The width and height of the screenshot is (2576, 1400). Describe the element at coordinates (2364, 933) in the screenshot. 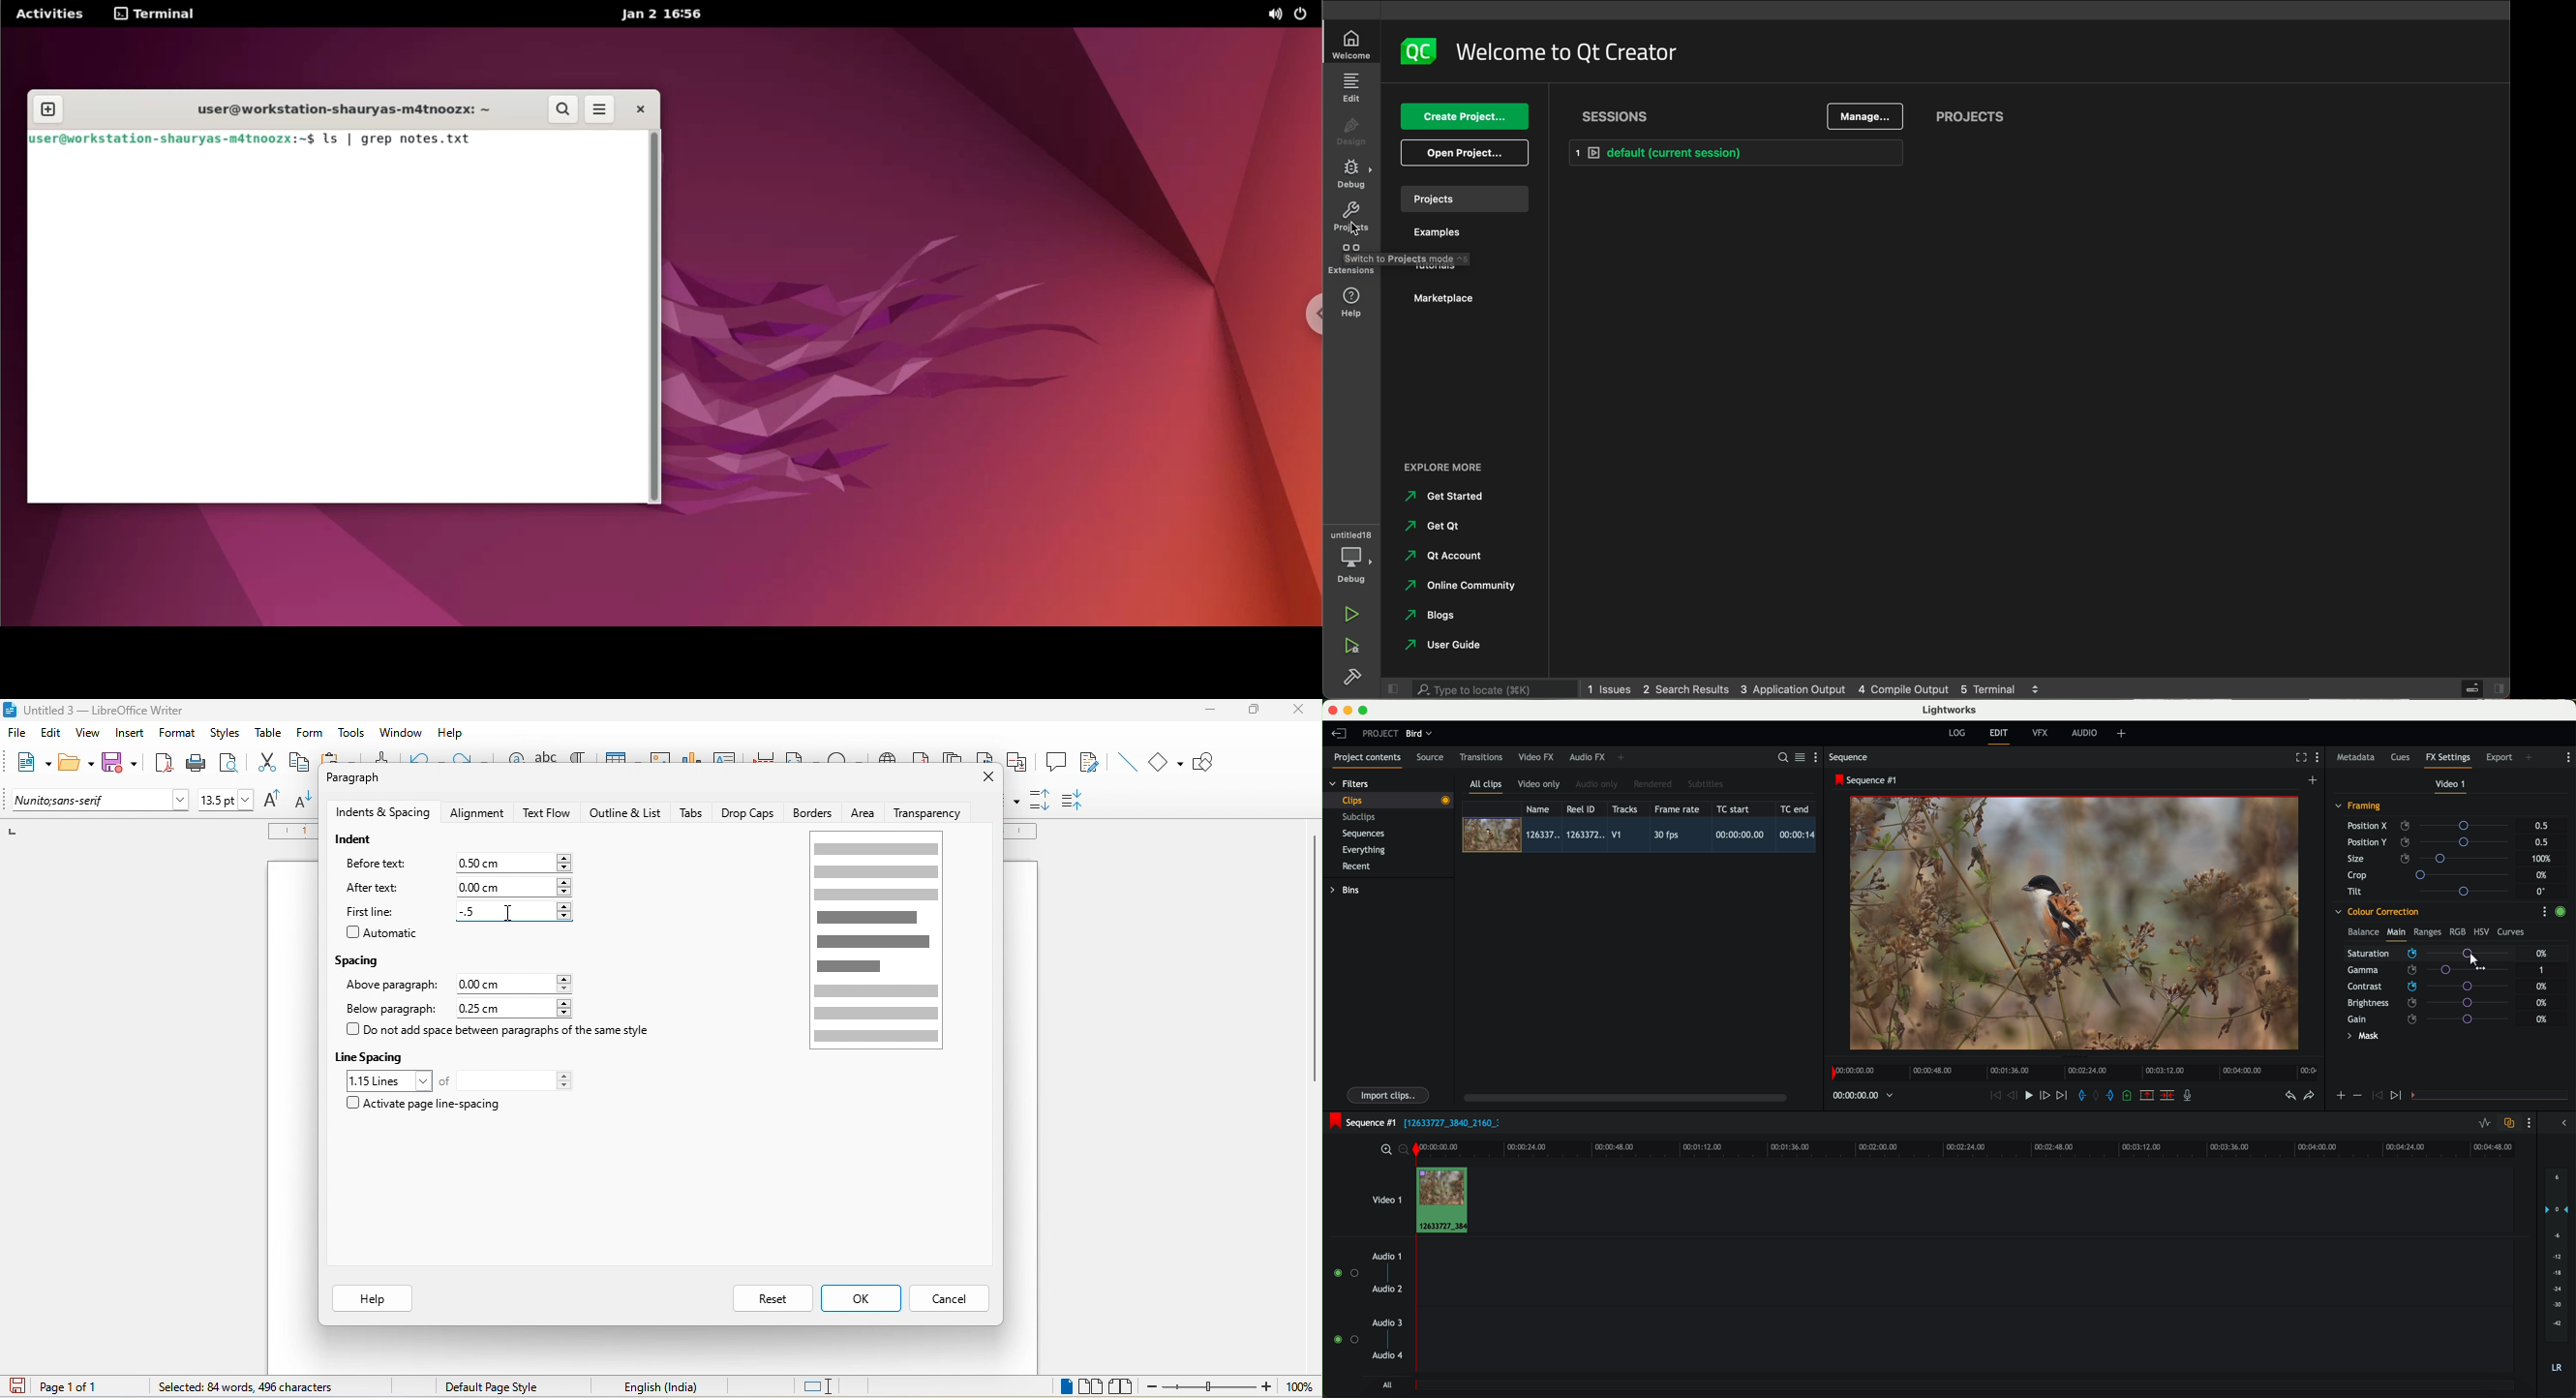

I see `balance` at that location.